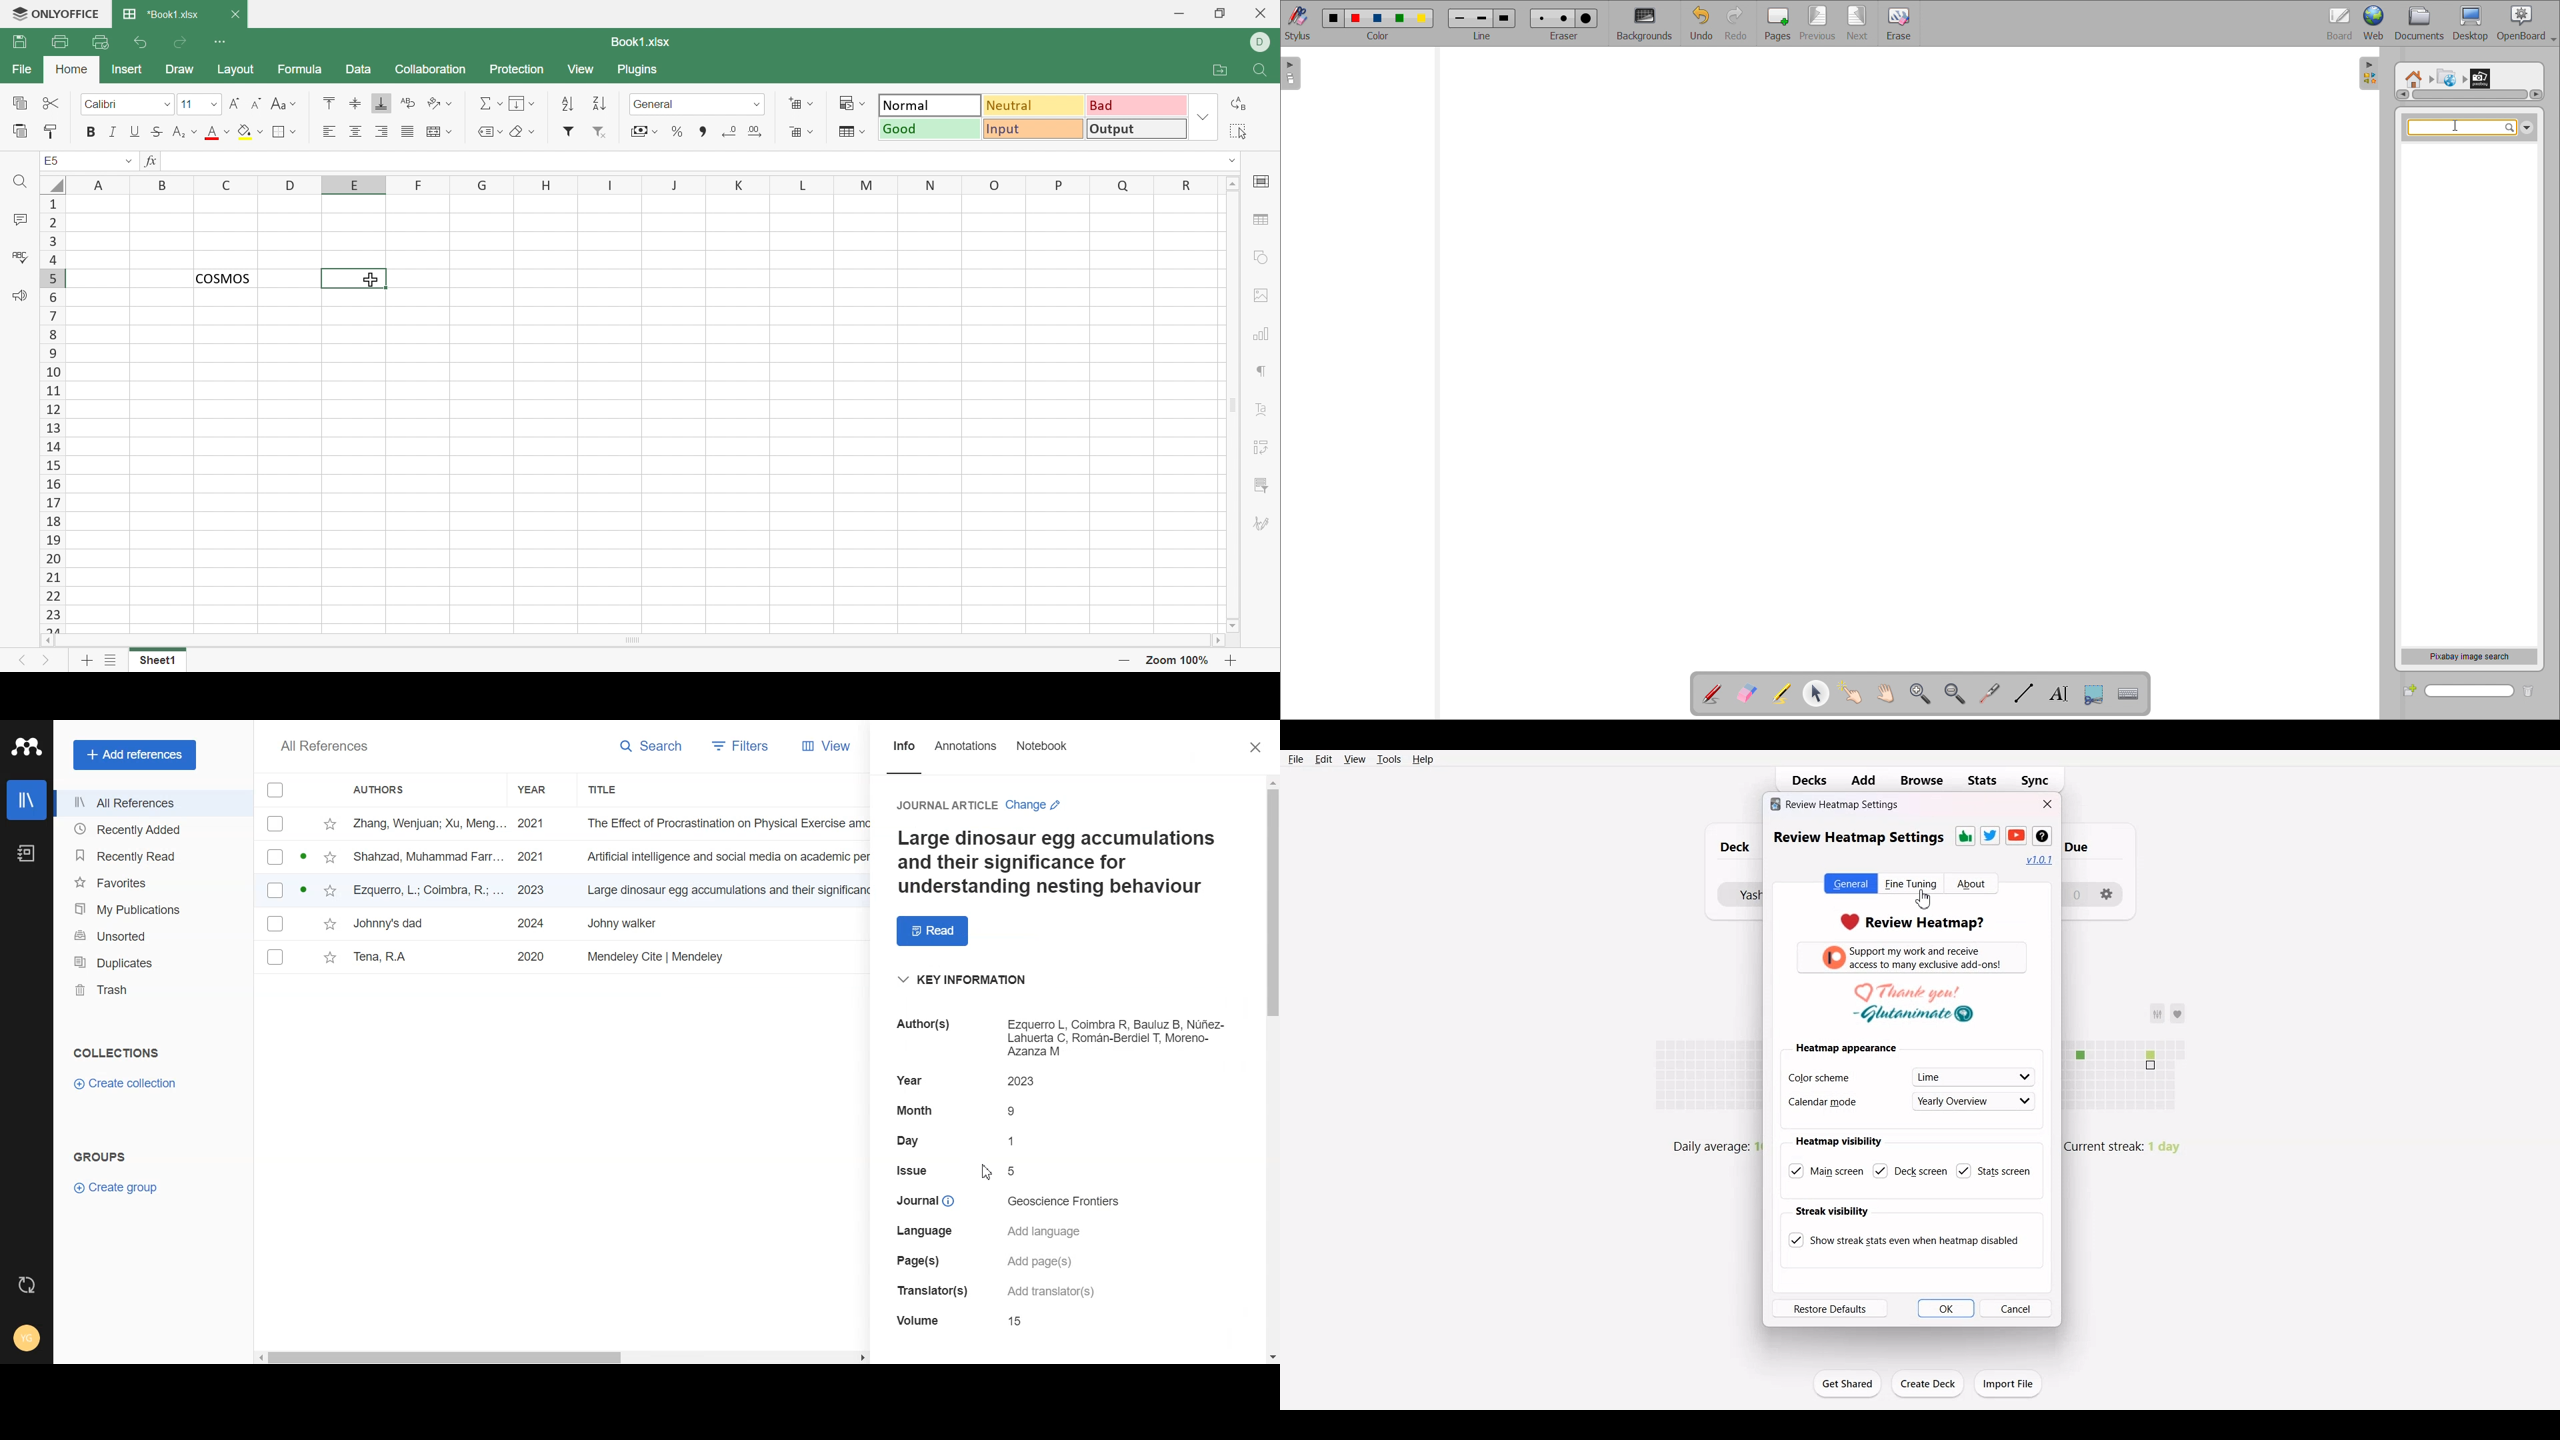 This screenshot has width=2576, height=1456. I want to click on Merge and center, so click(439, 131).